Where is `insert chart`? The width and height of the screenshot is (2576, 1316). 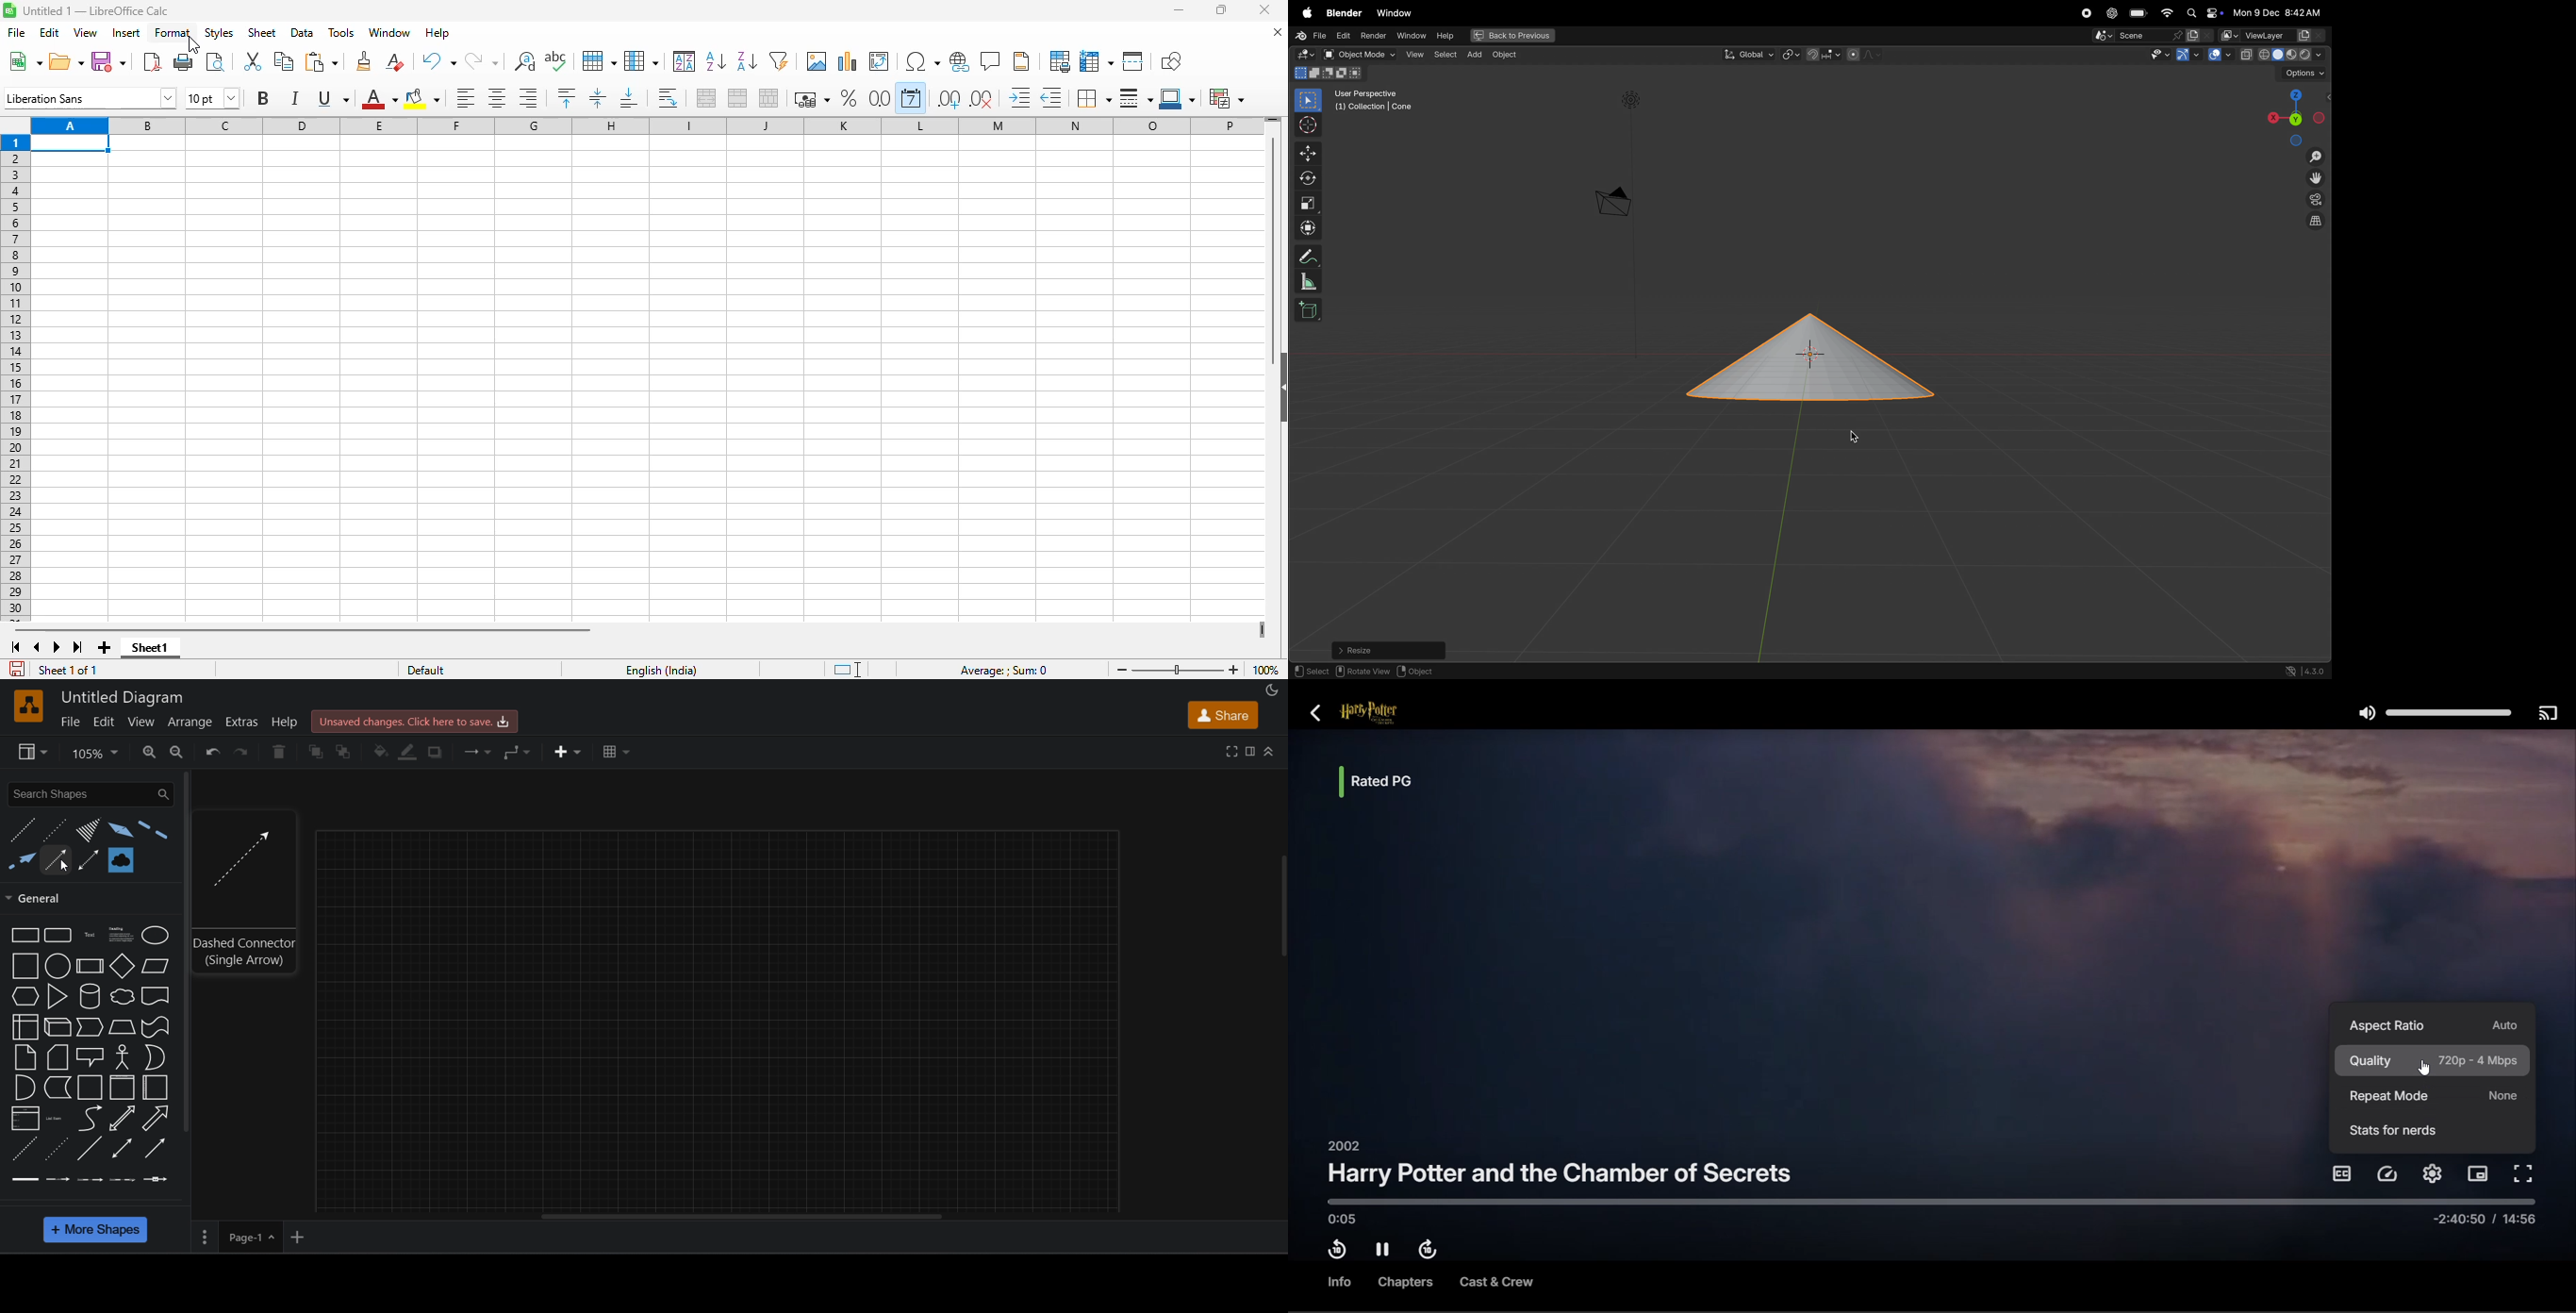
insert chart is located at coordinates (847, 61).